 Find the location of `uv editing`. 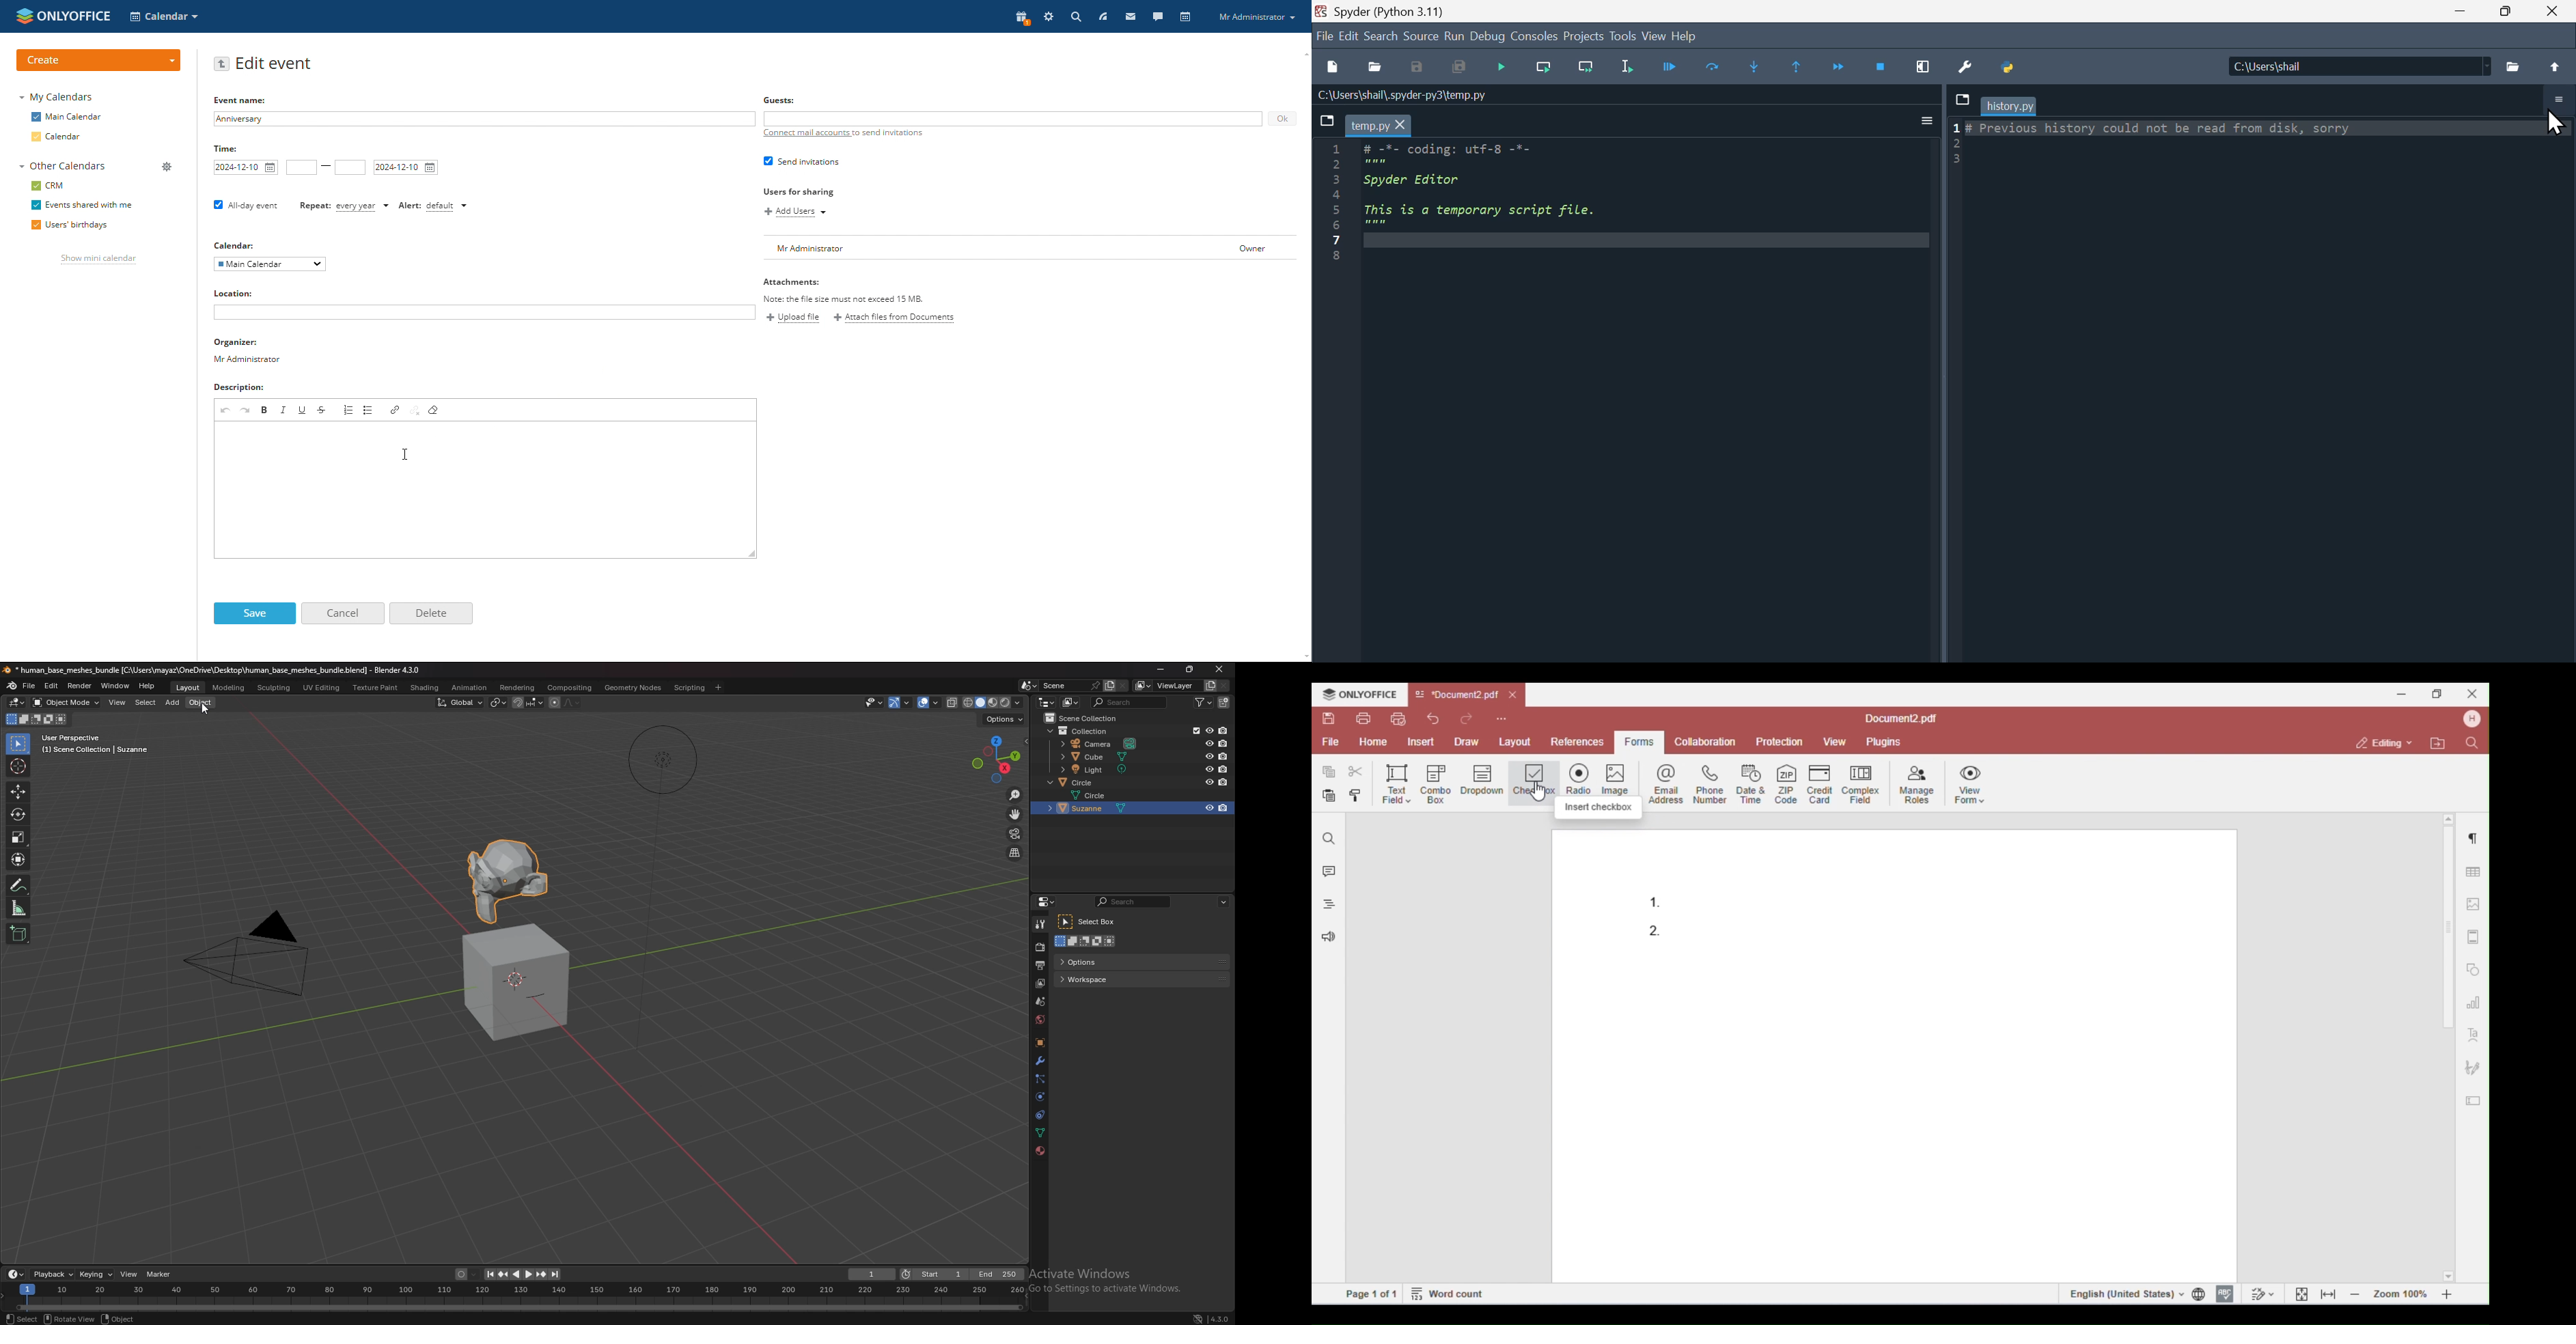

uv editing is located at coordinates (323, 687).